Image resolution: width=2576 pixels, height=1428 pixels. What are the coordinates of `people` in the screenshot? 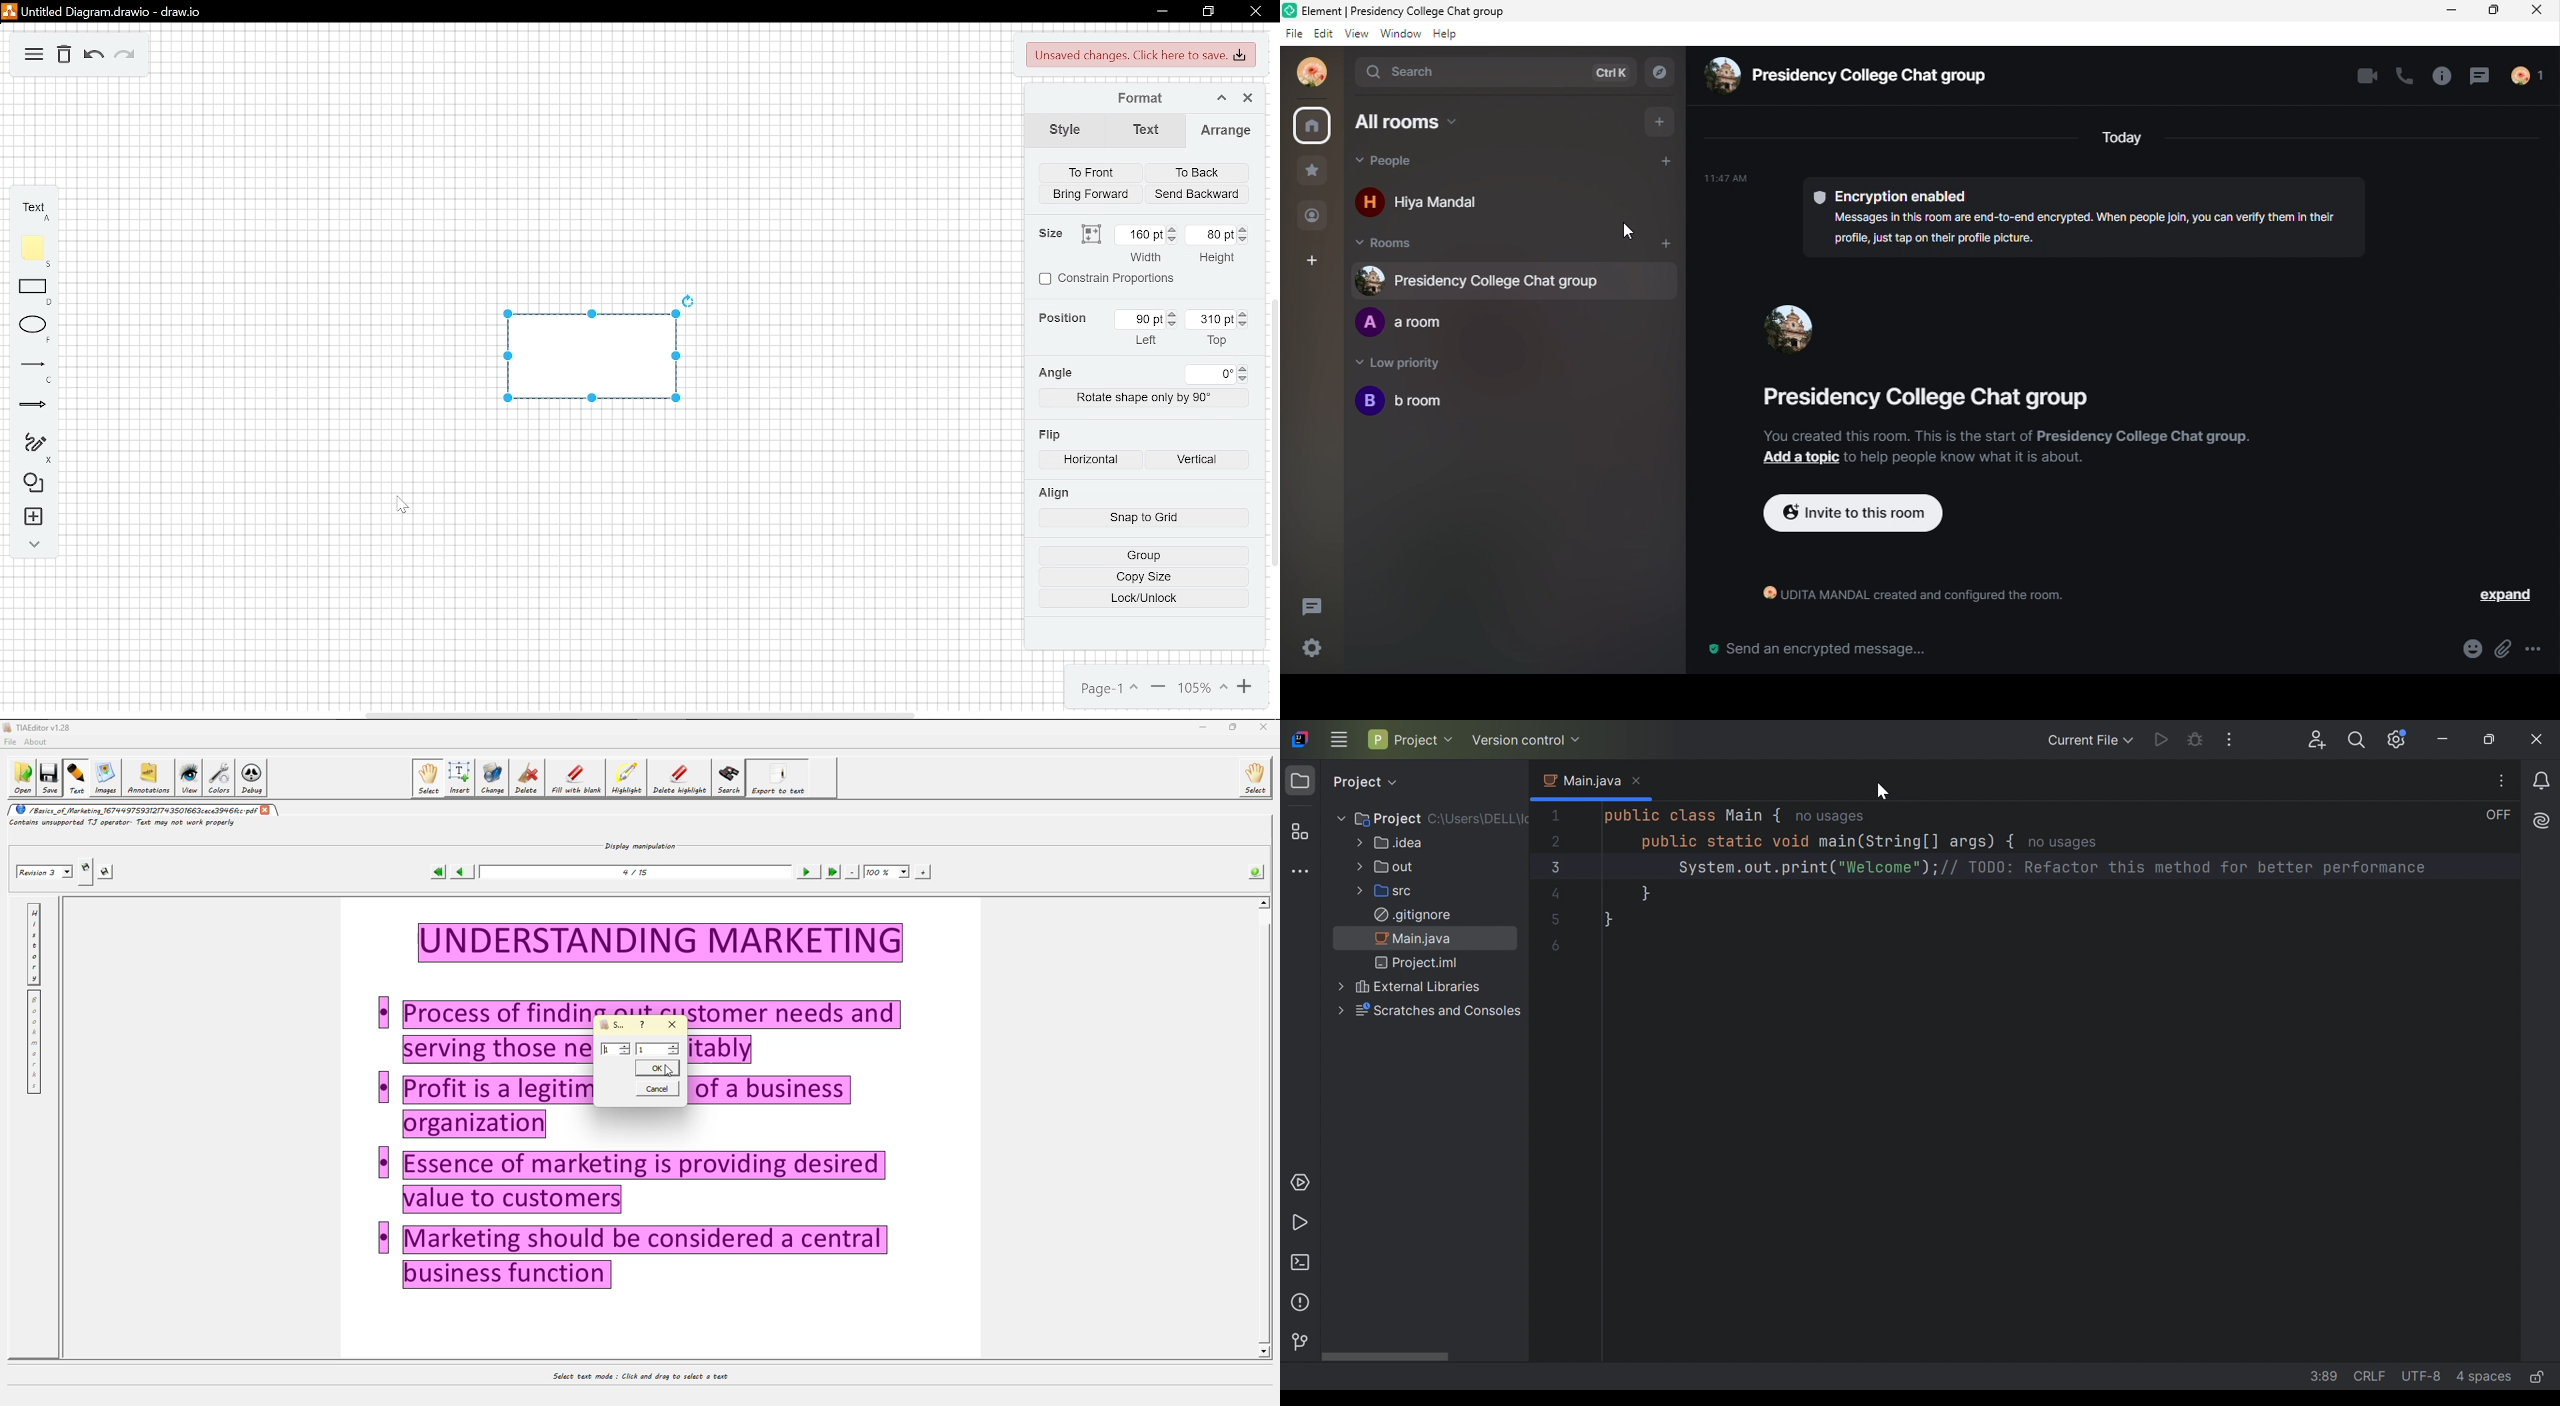 It's located at (1314, 218).